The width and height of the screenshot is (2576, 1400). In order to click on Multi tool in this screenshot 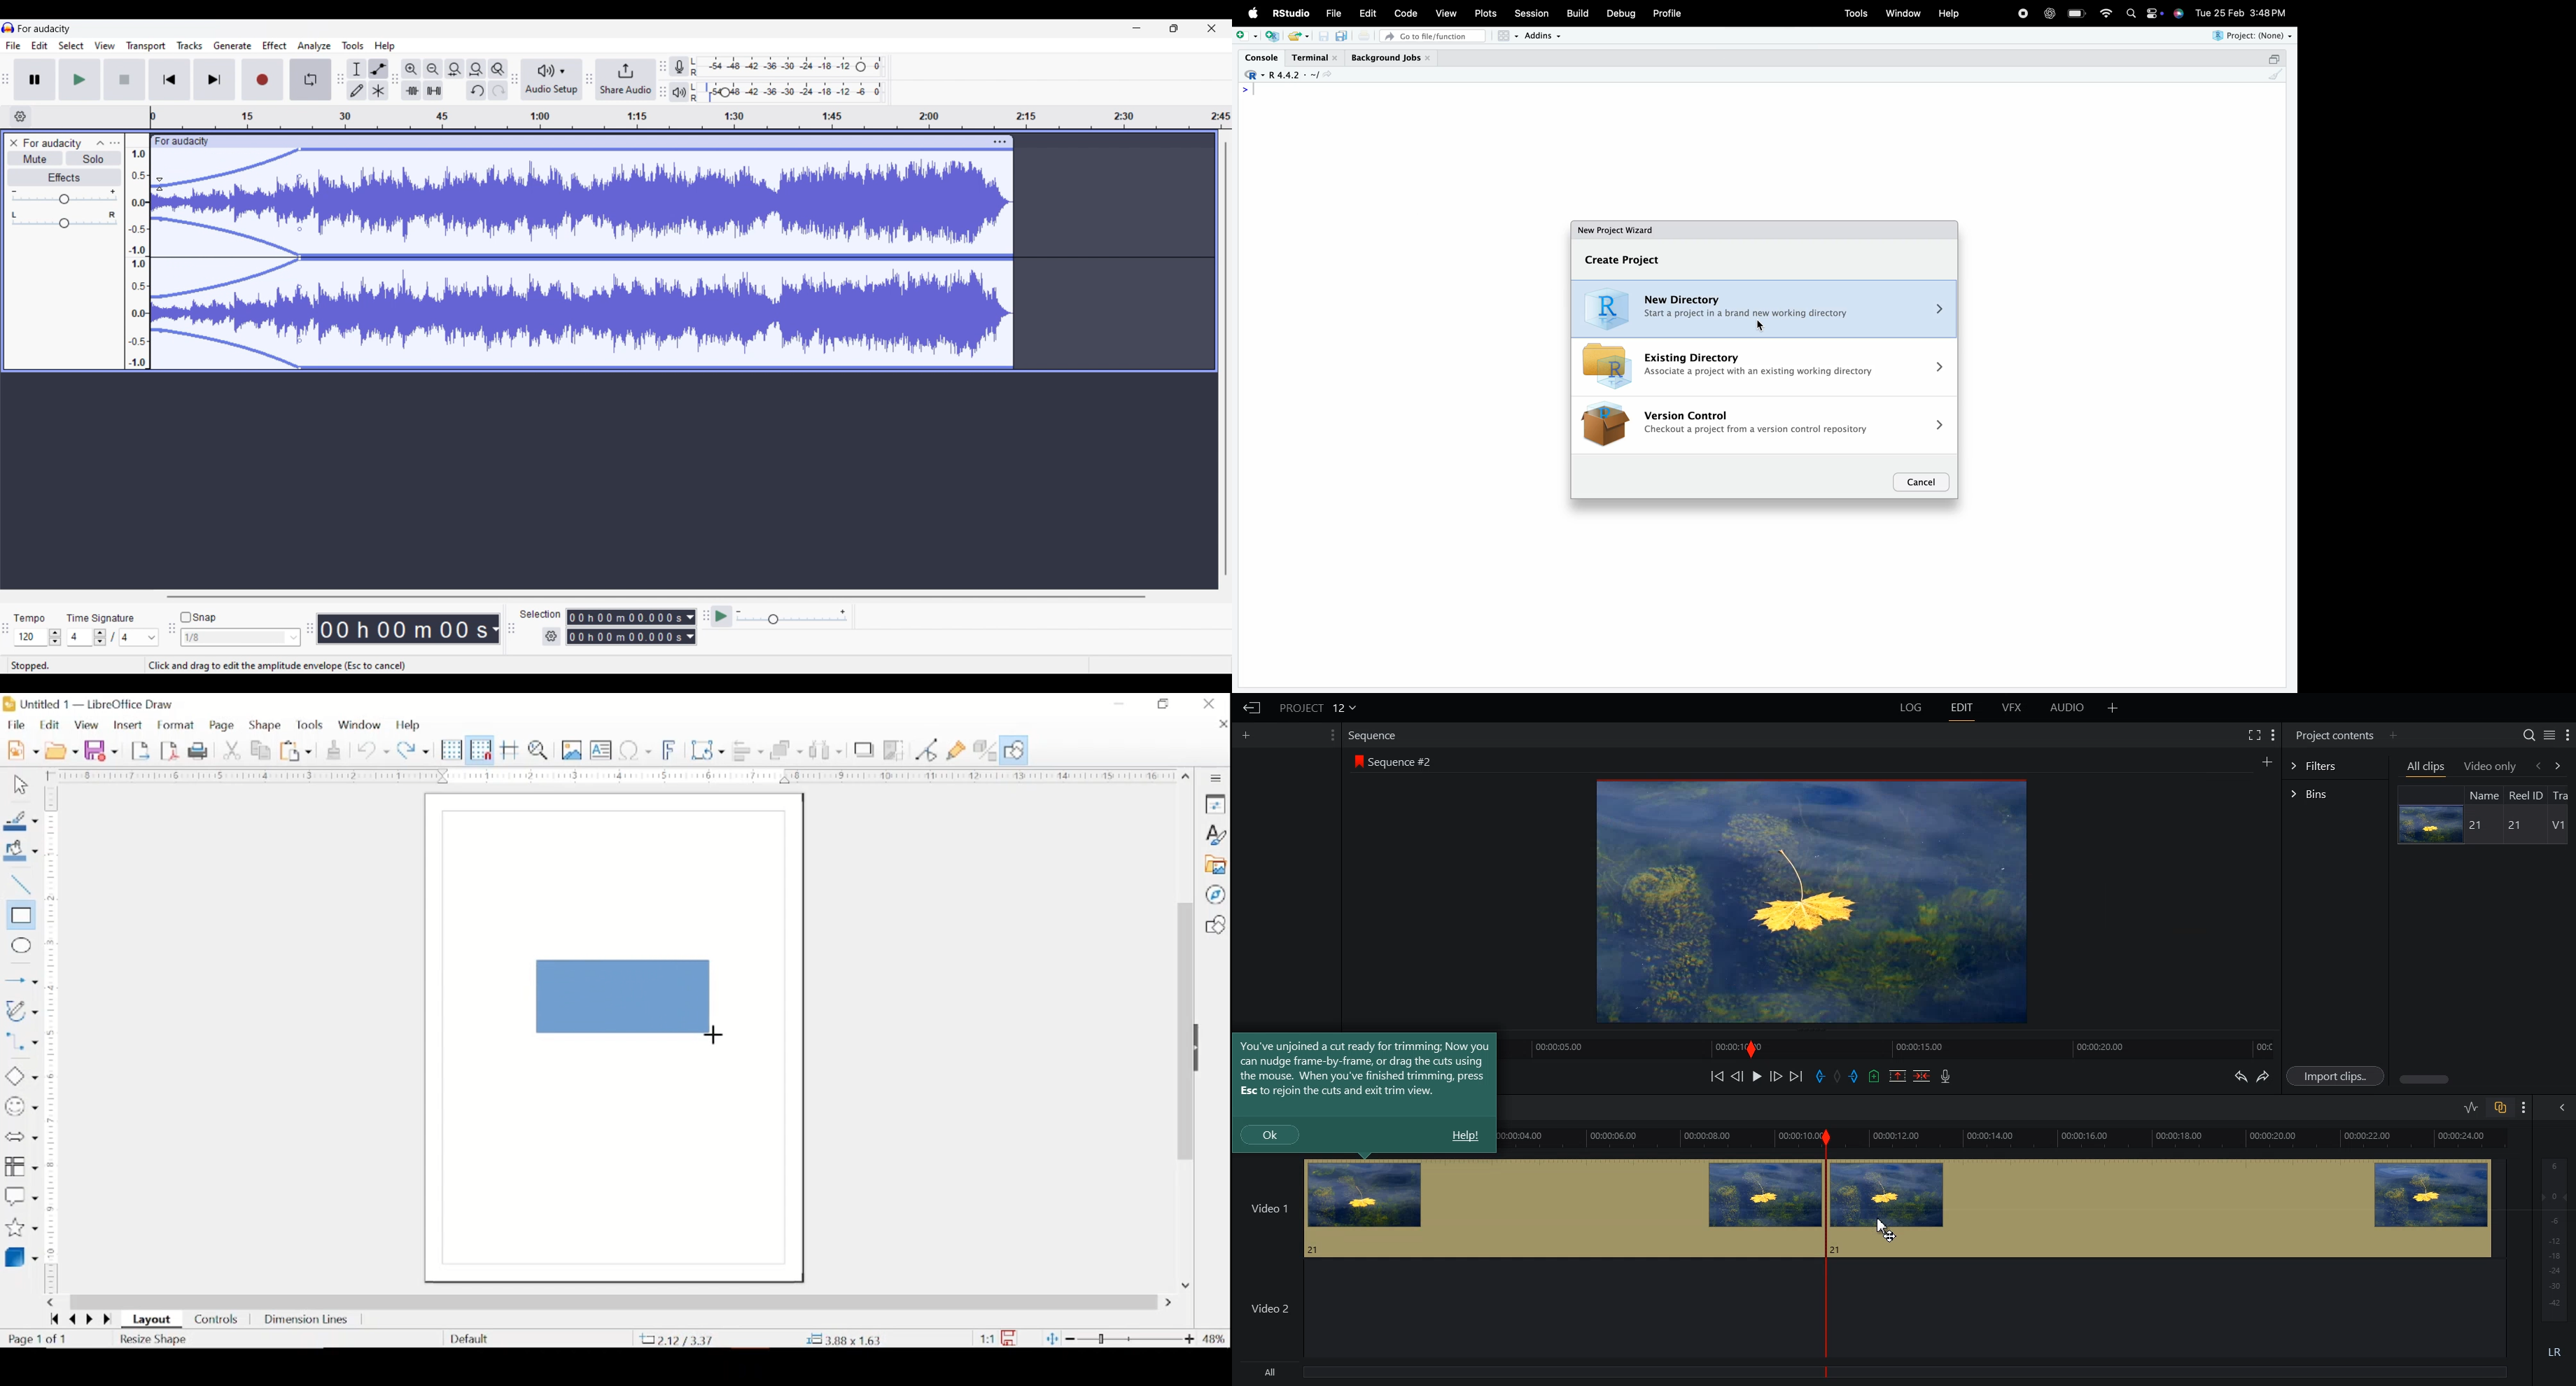, I will do `click(379, 90)`.